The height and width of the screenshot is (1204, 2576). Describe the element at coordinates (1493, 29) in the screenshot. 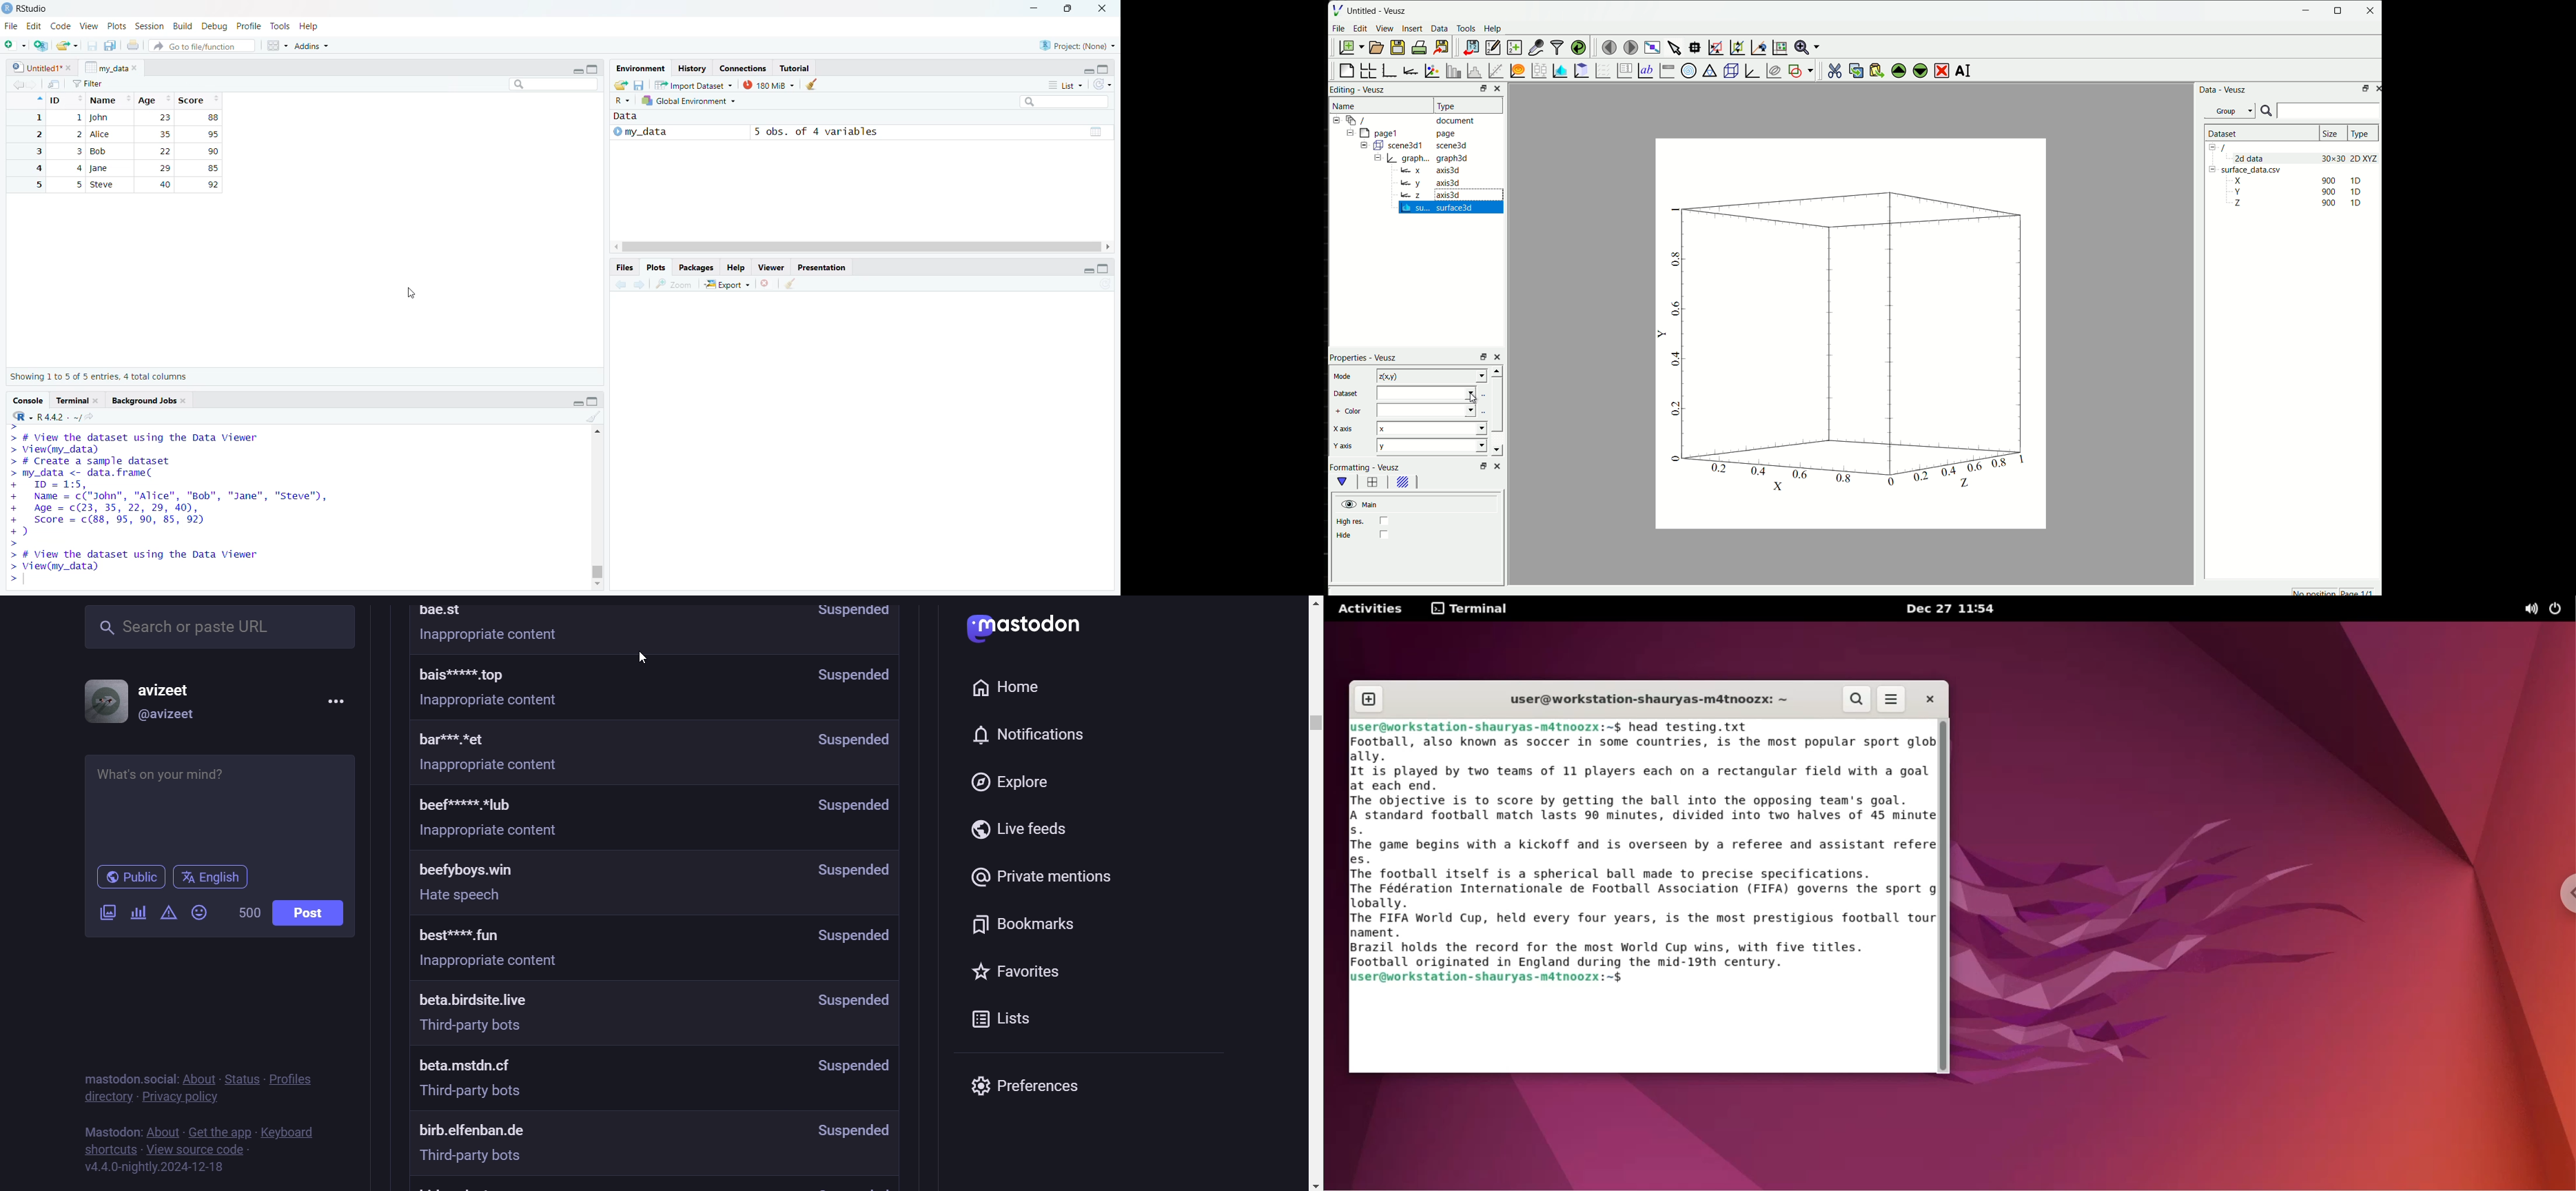

I see `Help` at that location.